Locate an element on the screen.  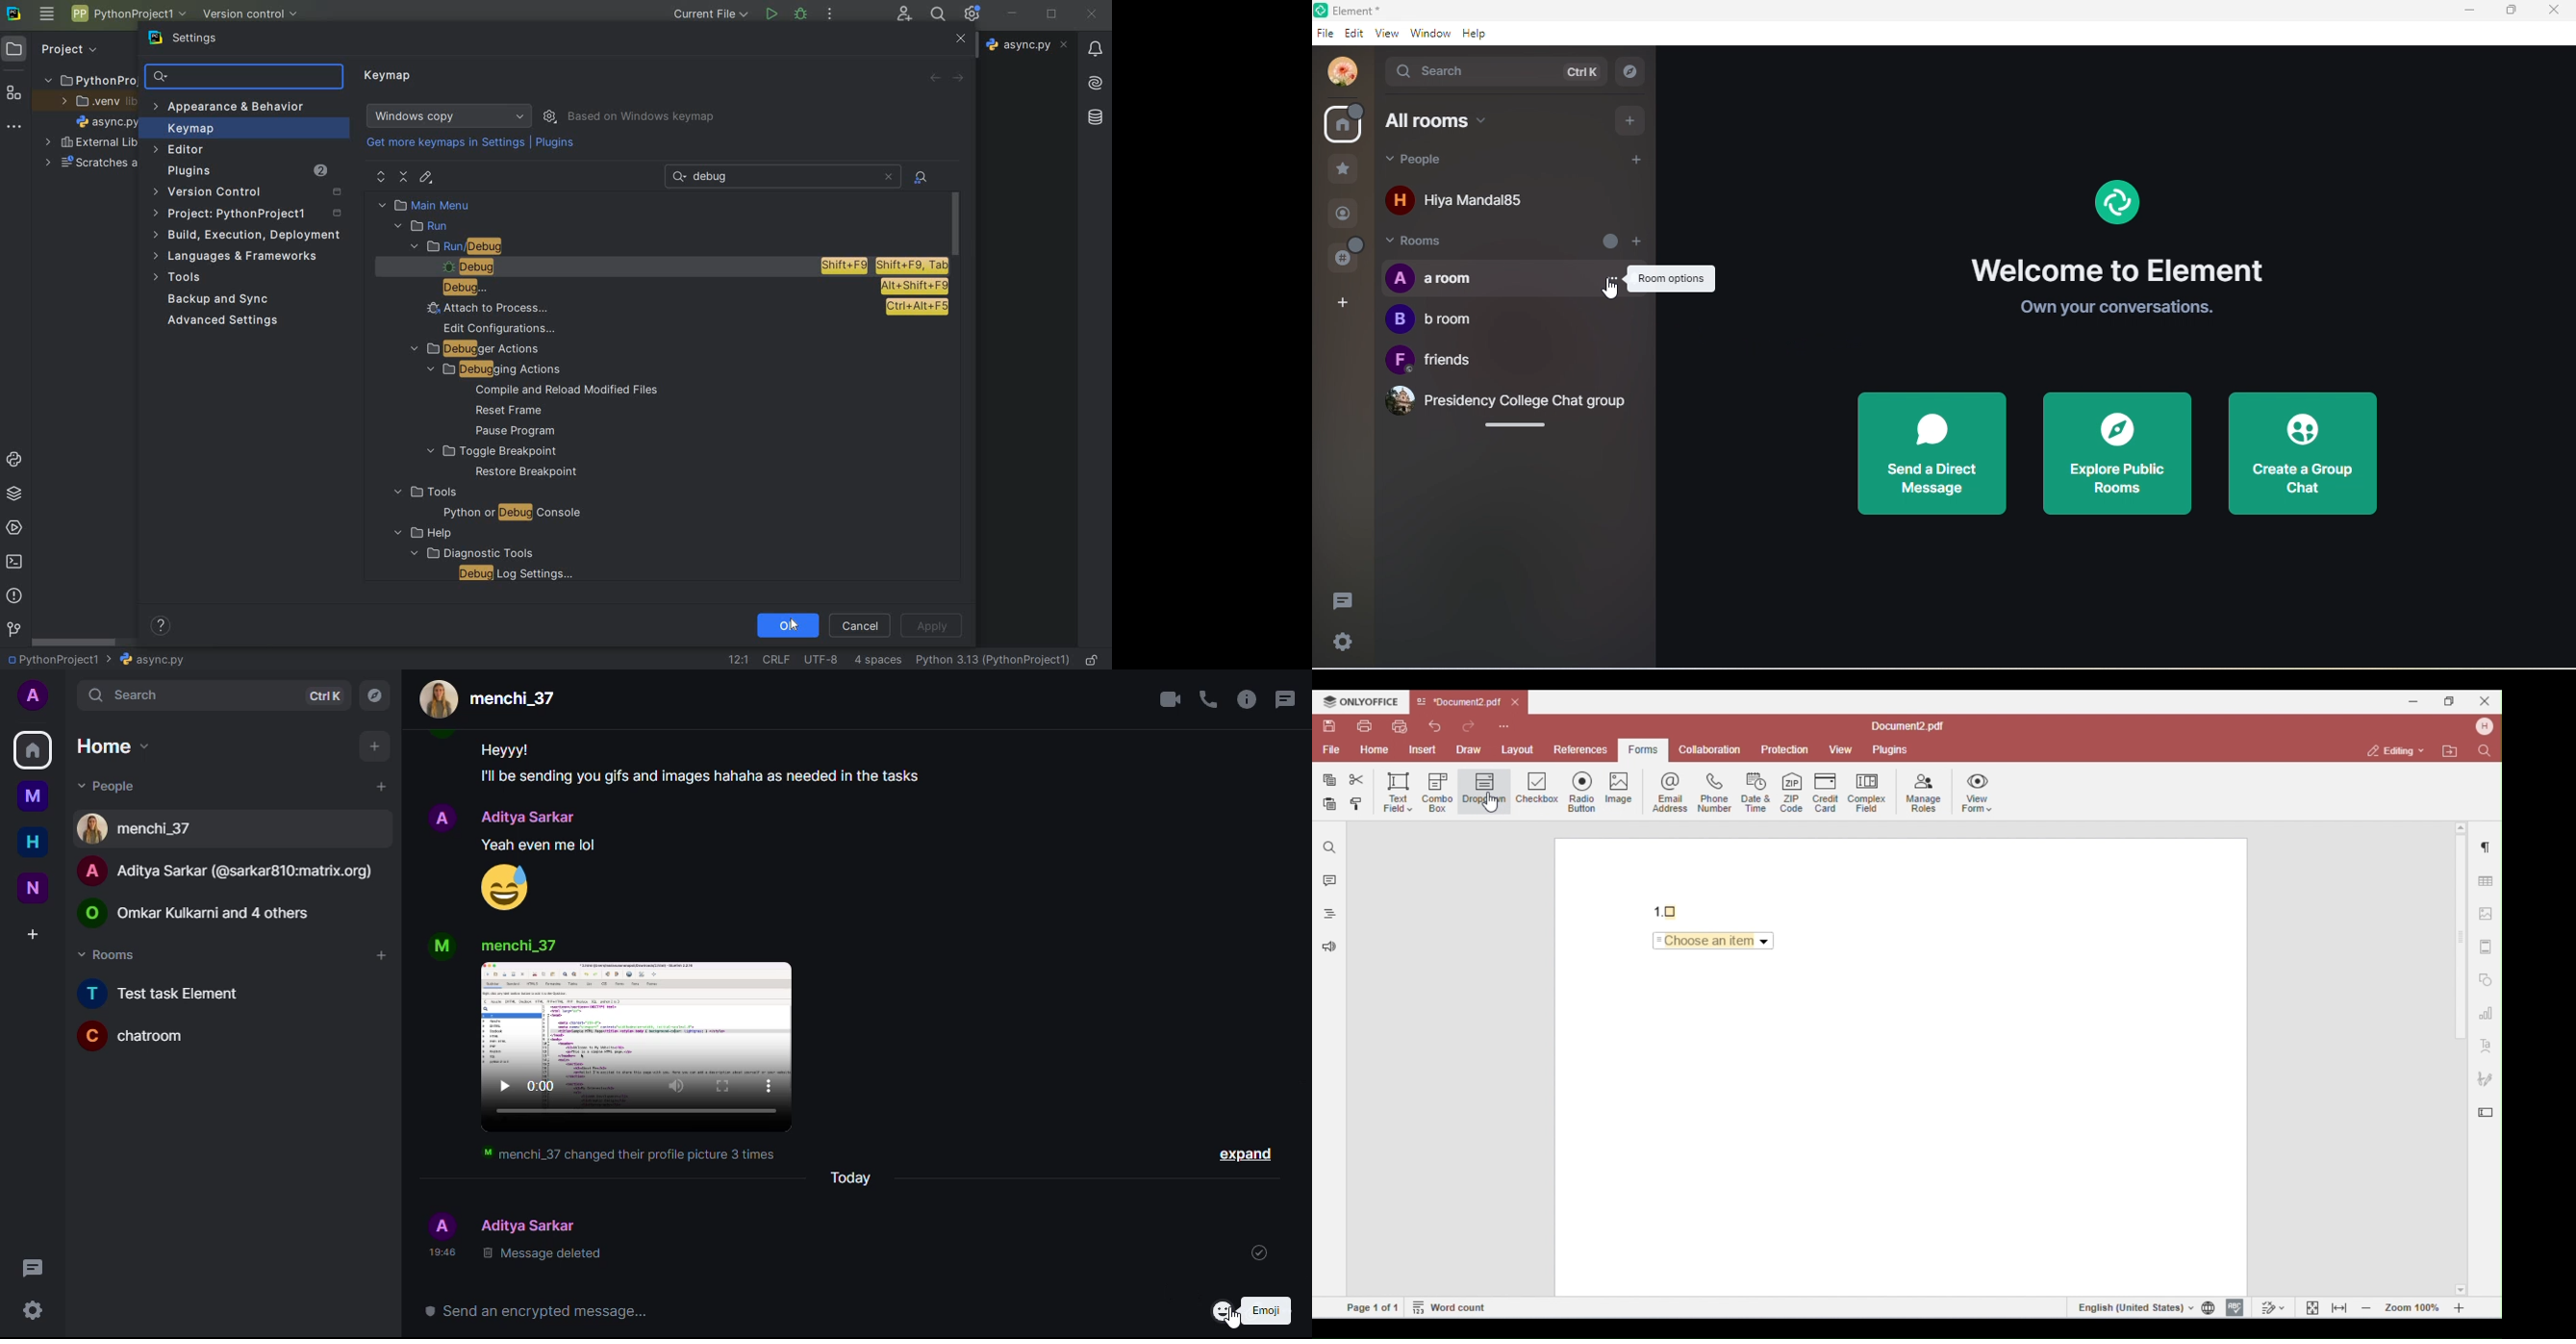
ok is located at coordinates (787, 625).